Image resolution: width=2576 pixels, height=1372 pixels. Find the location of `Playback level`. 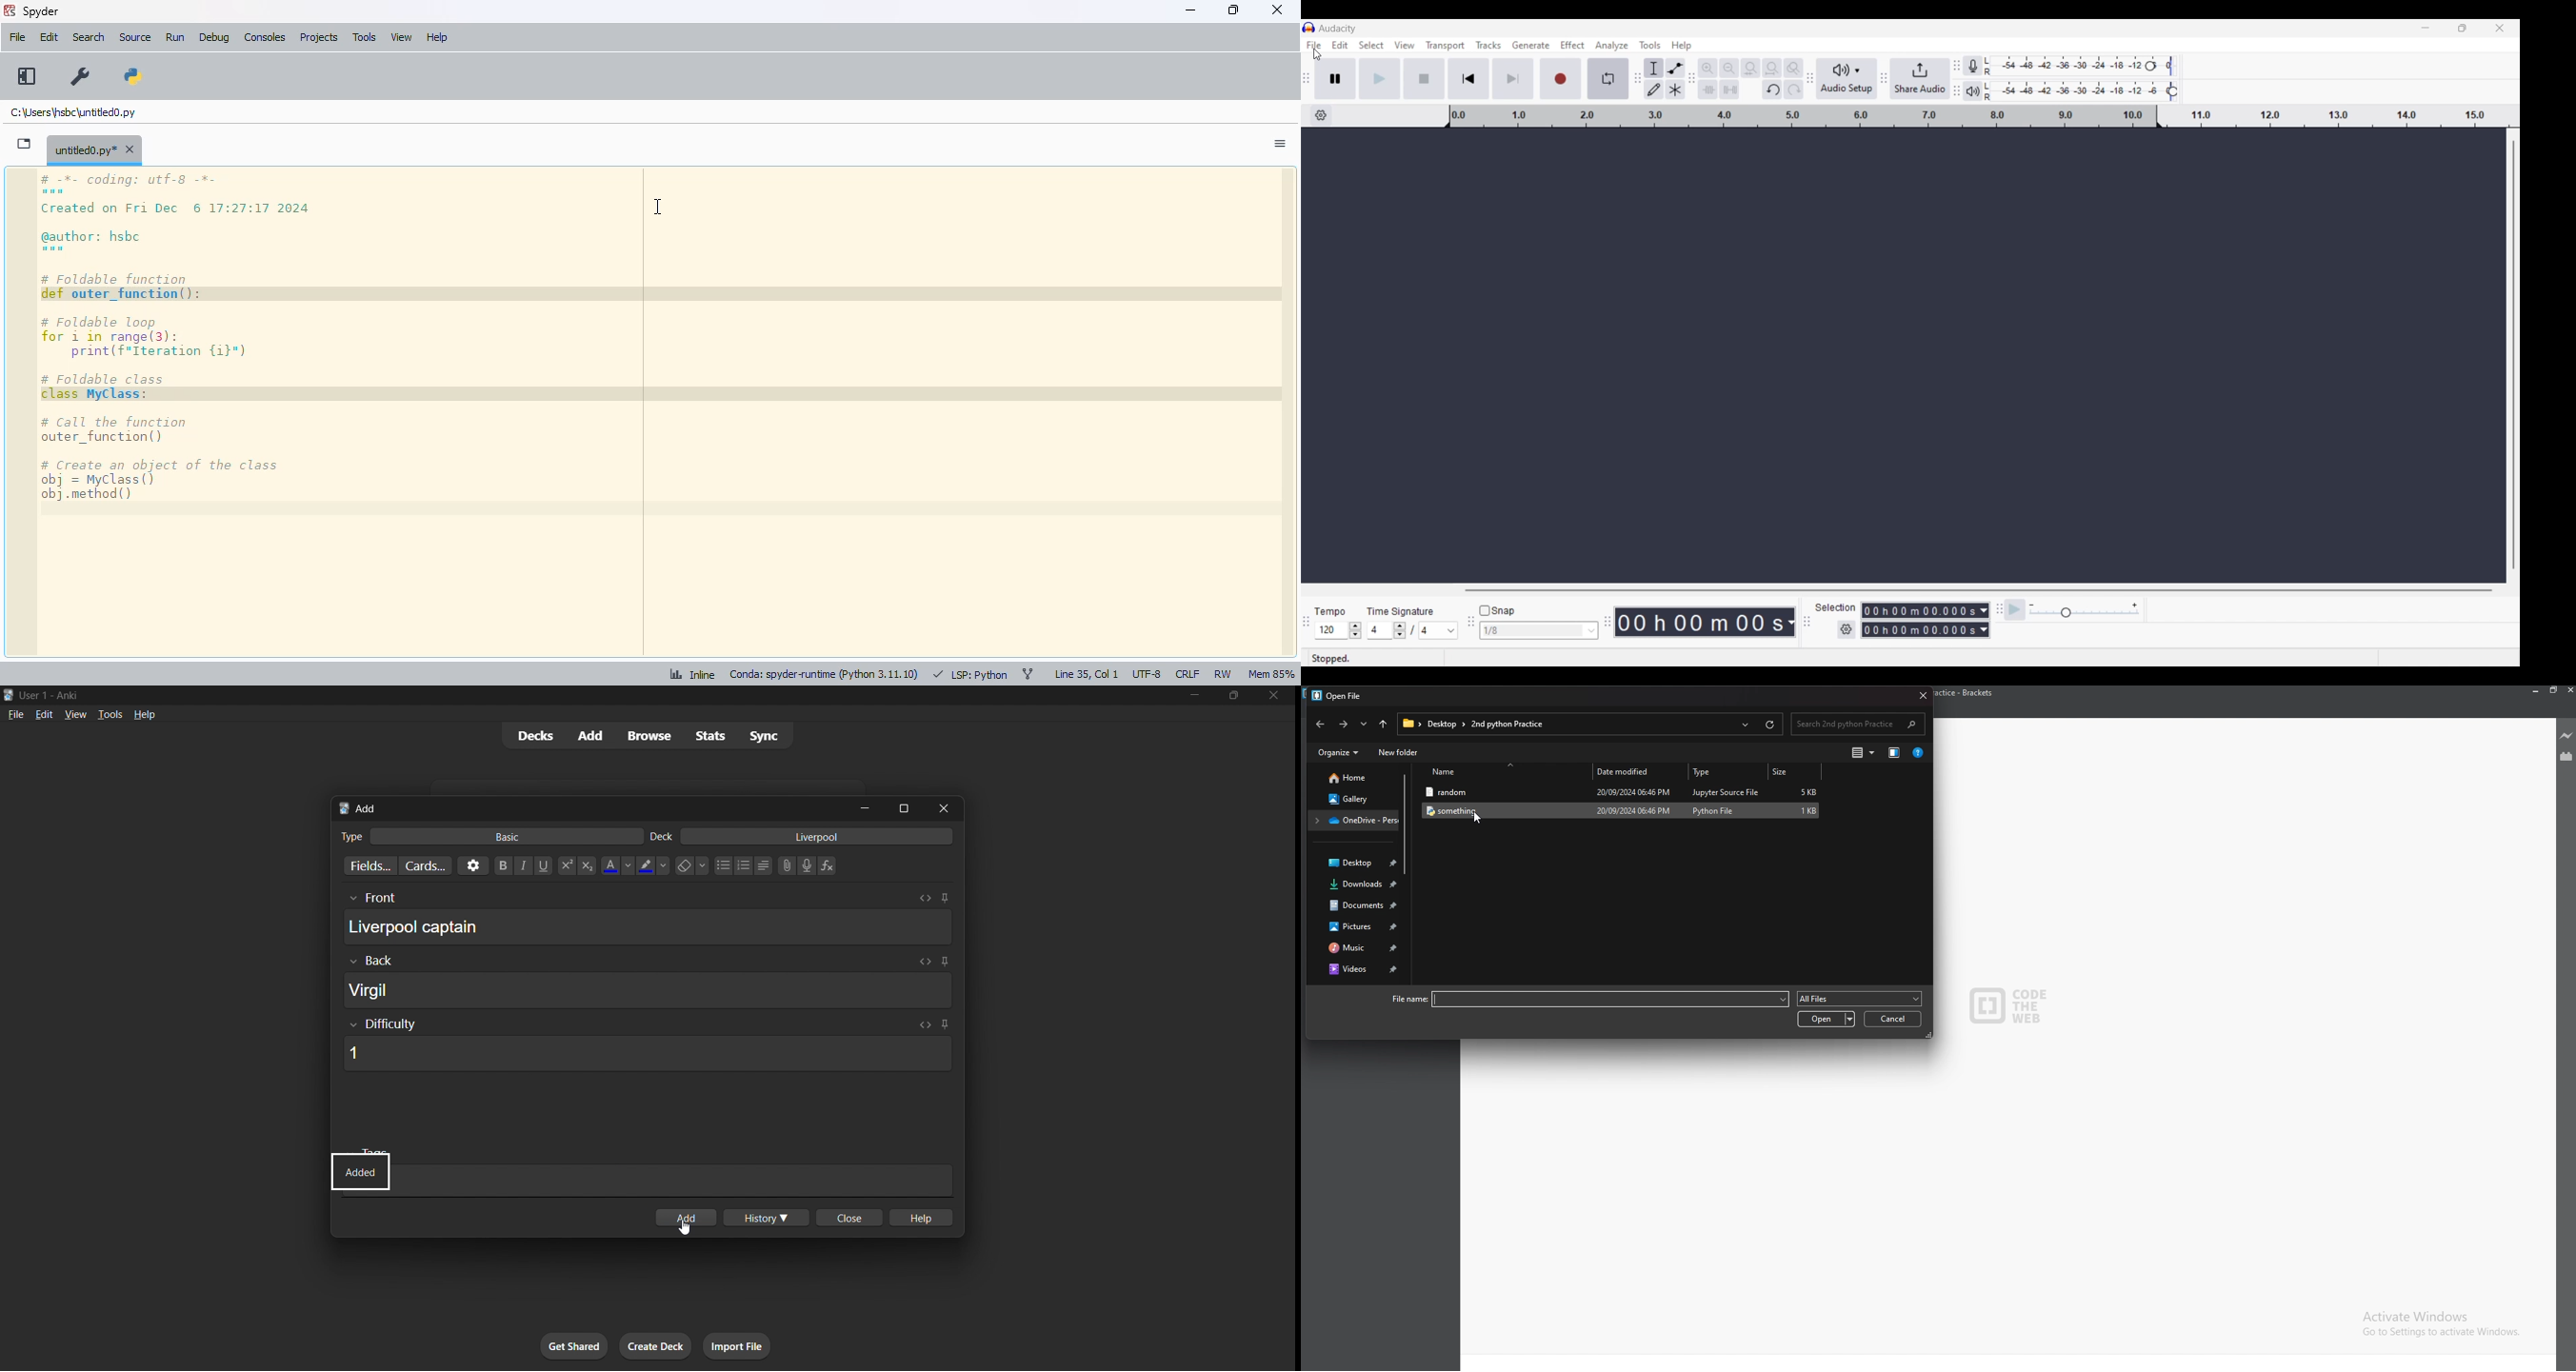

Playback level is located at coordinates (2089, 91).